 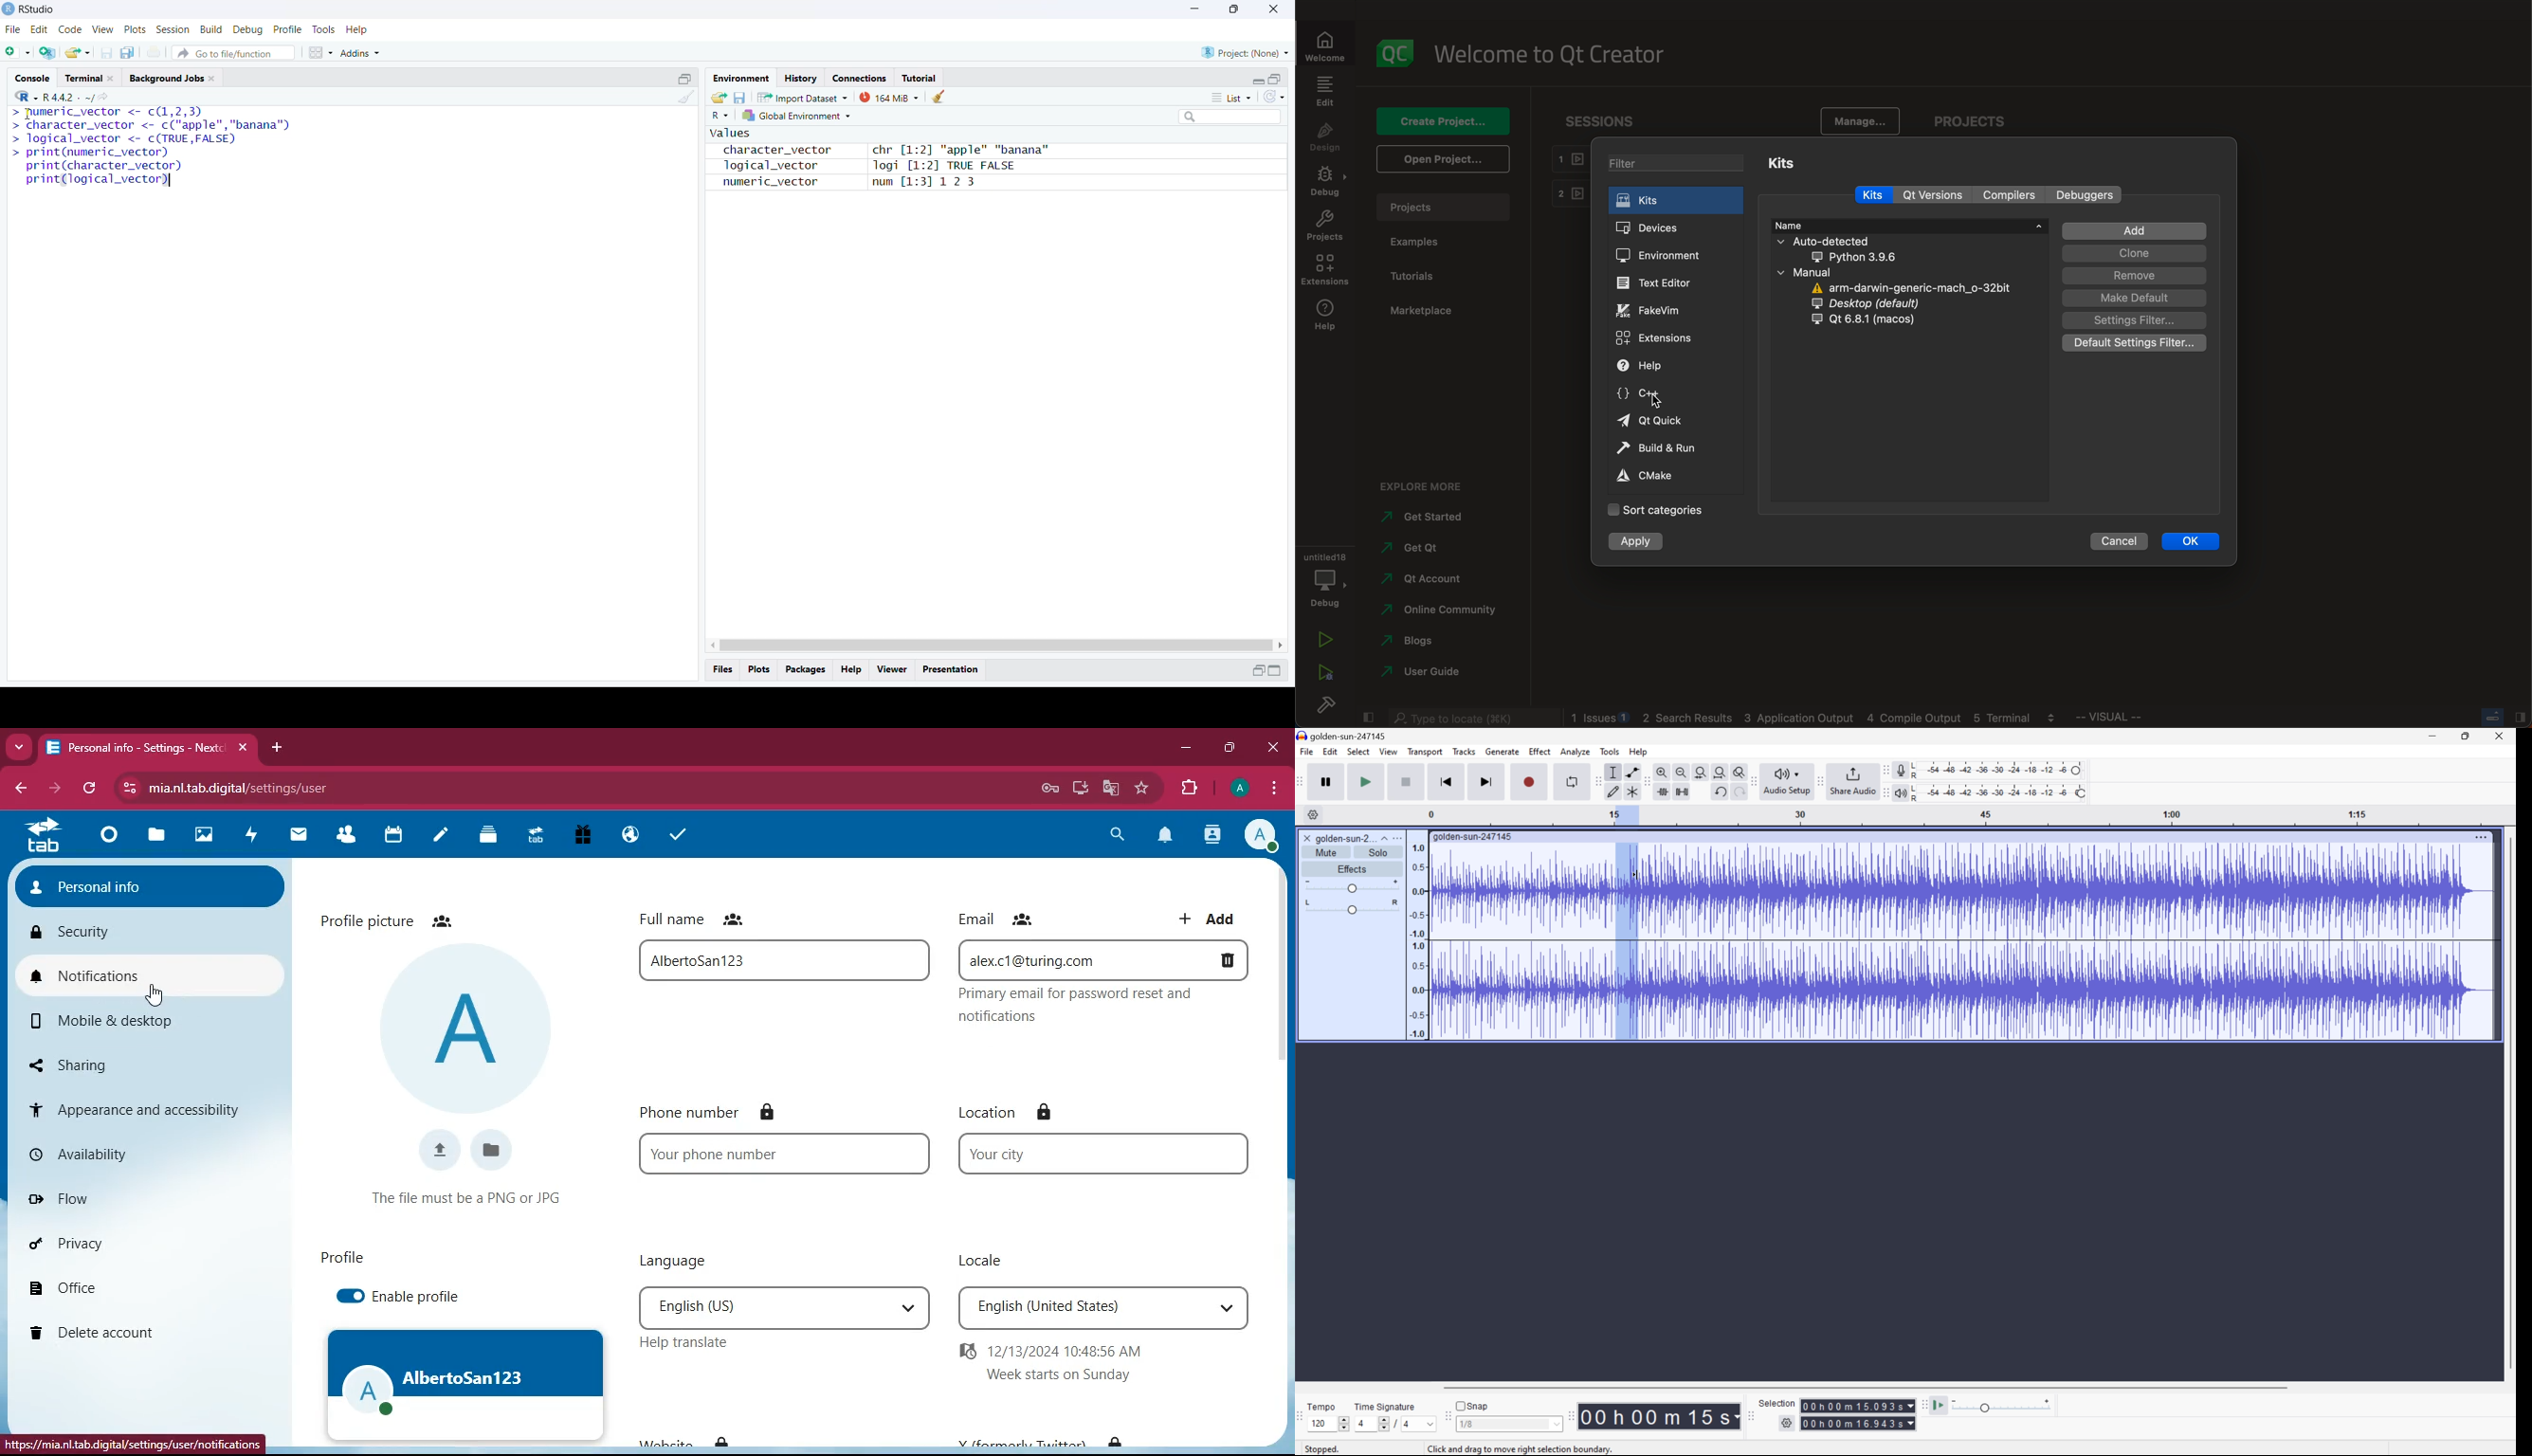 I want to click on Connections, so click(x=859, y=77).